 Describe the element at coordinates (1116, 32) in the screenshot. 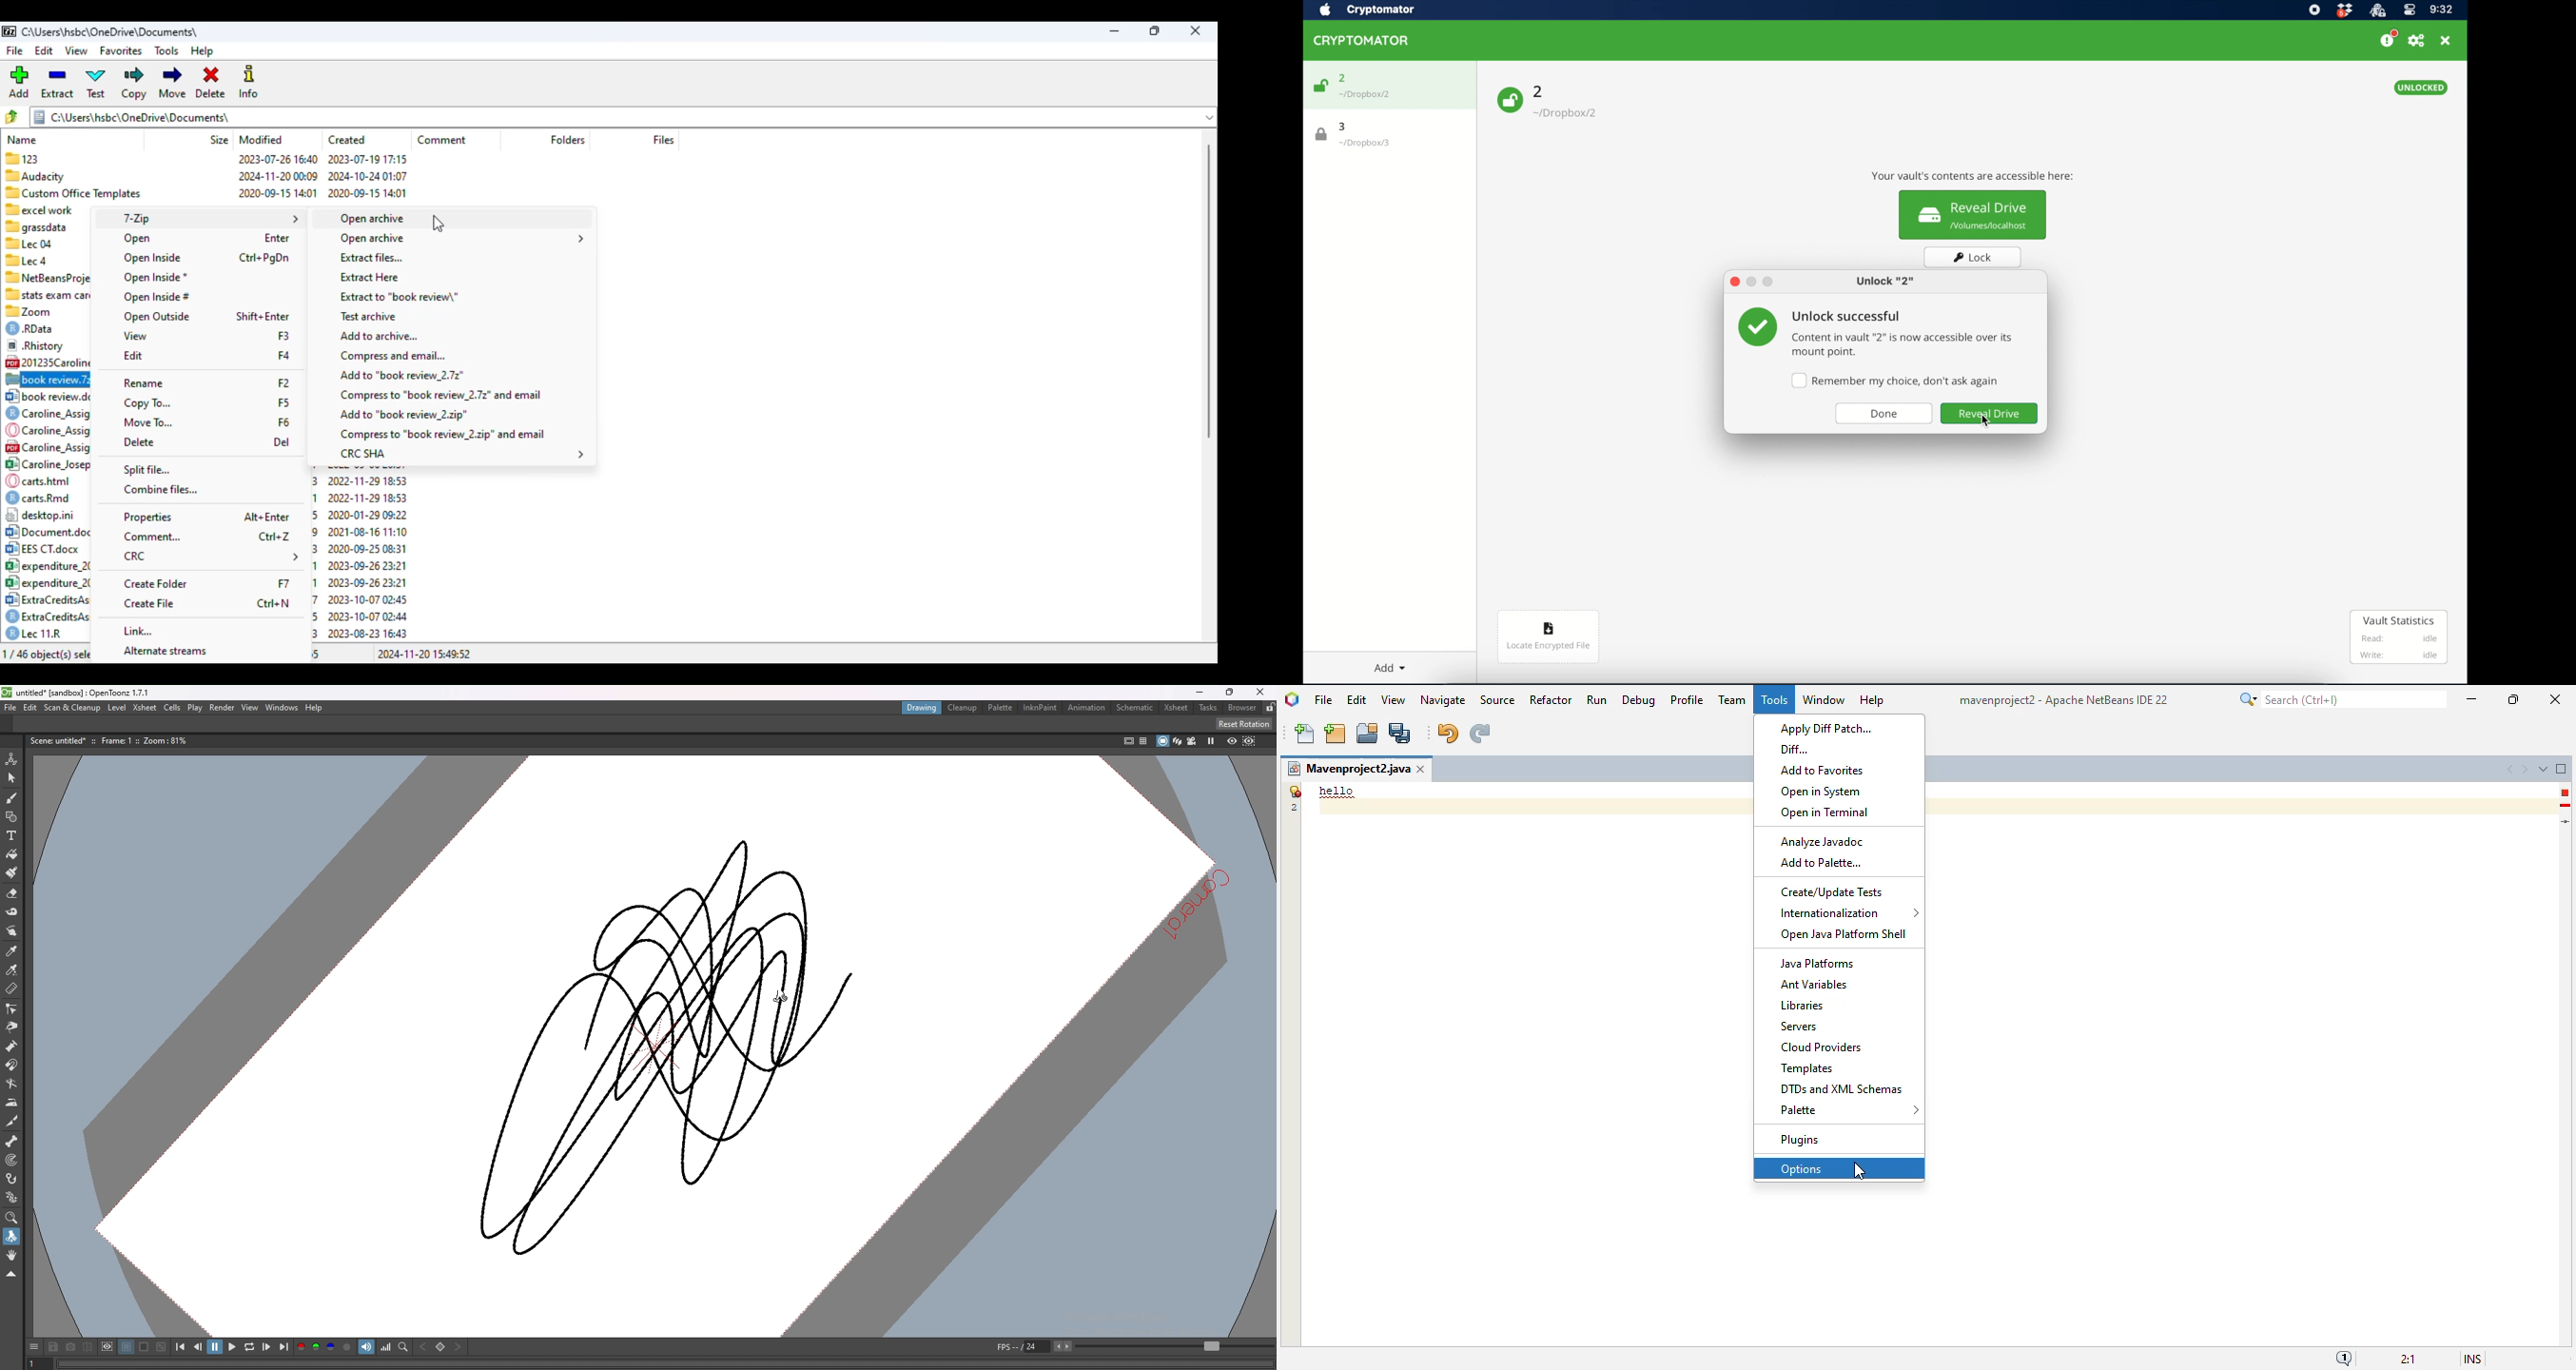

I see `minimize` at that location.